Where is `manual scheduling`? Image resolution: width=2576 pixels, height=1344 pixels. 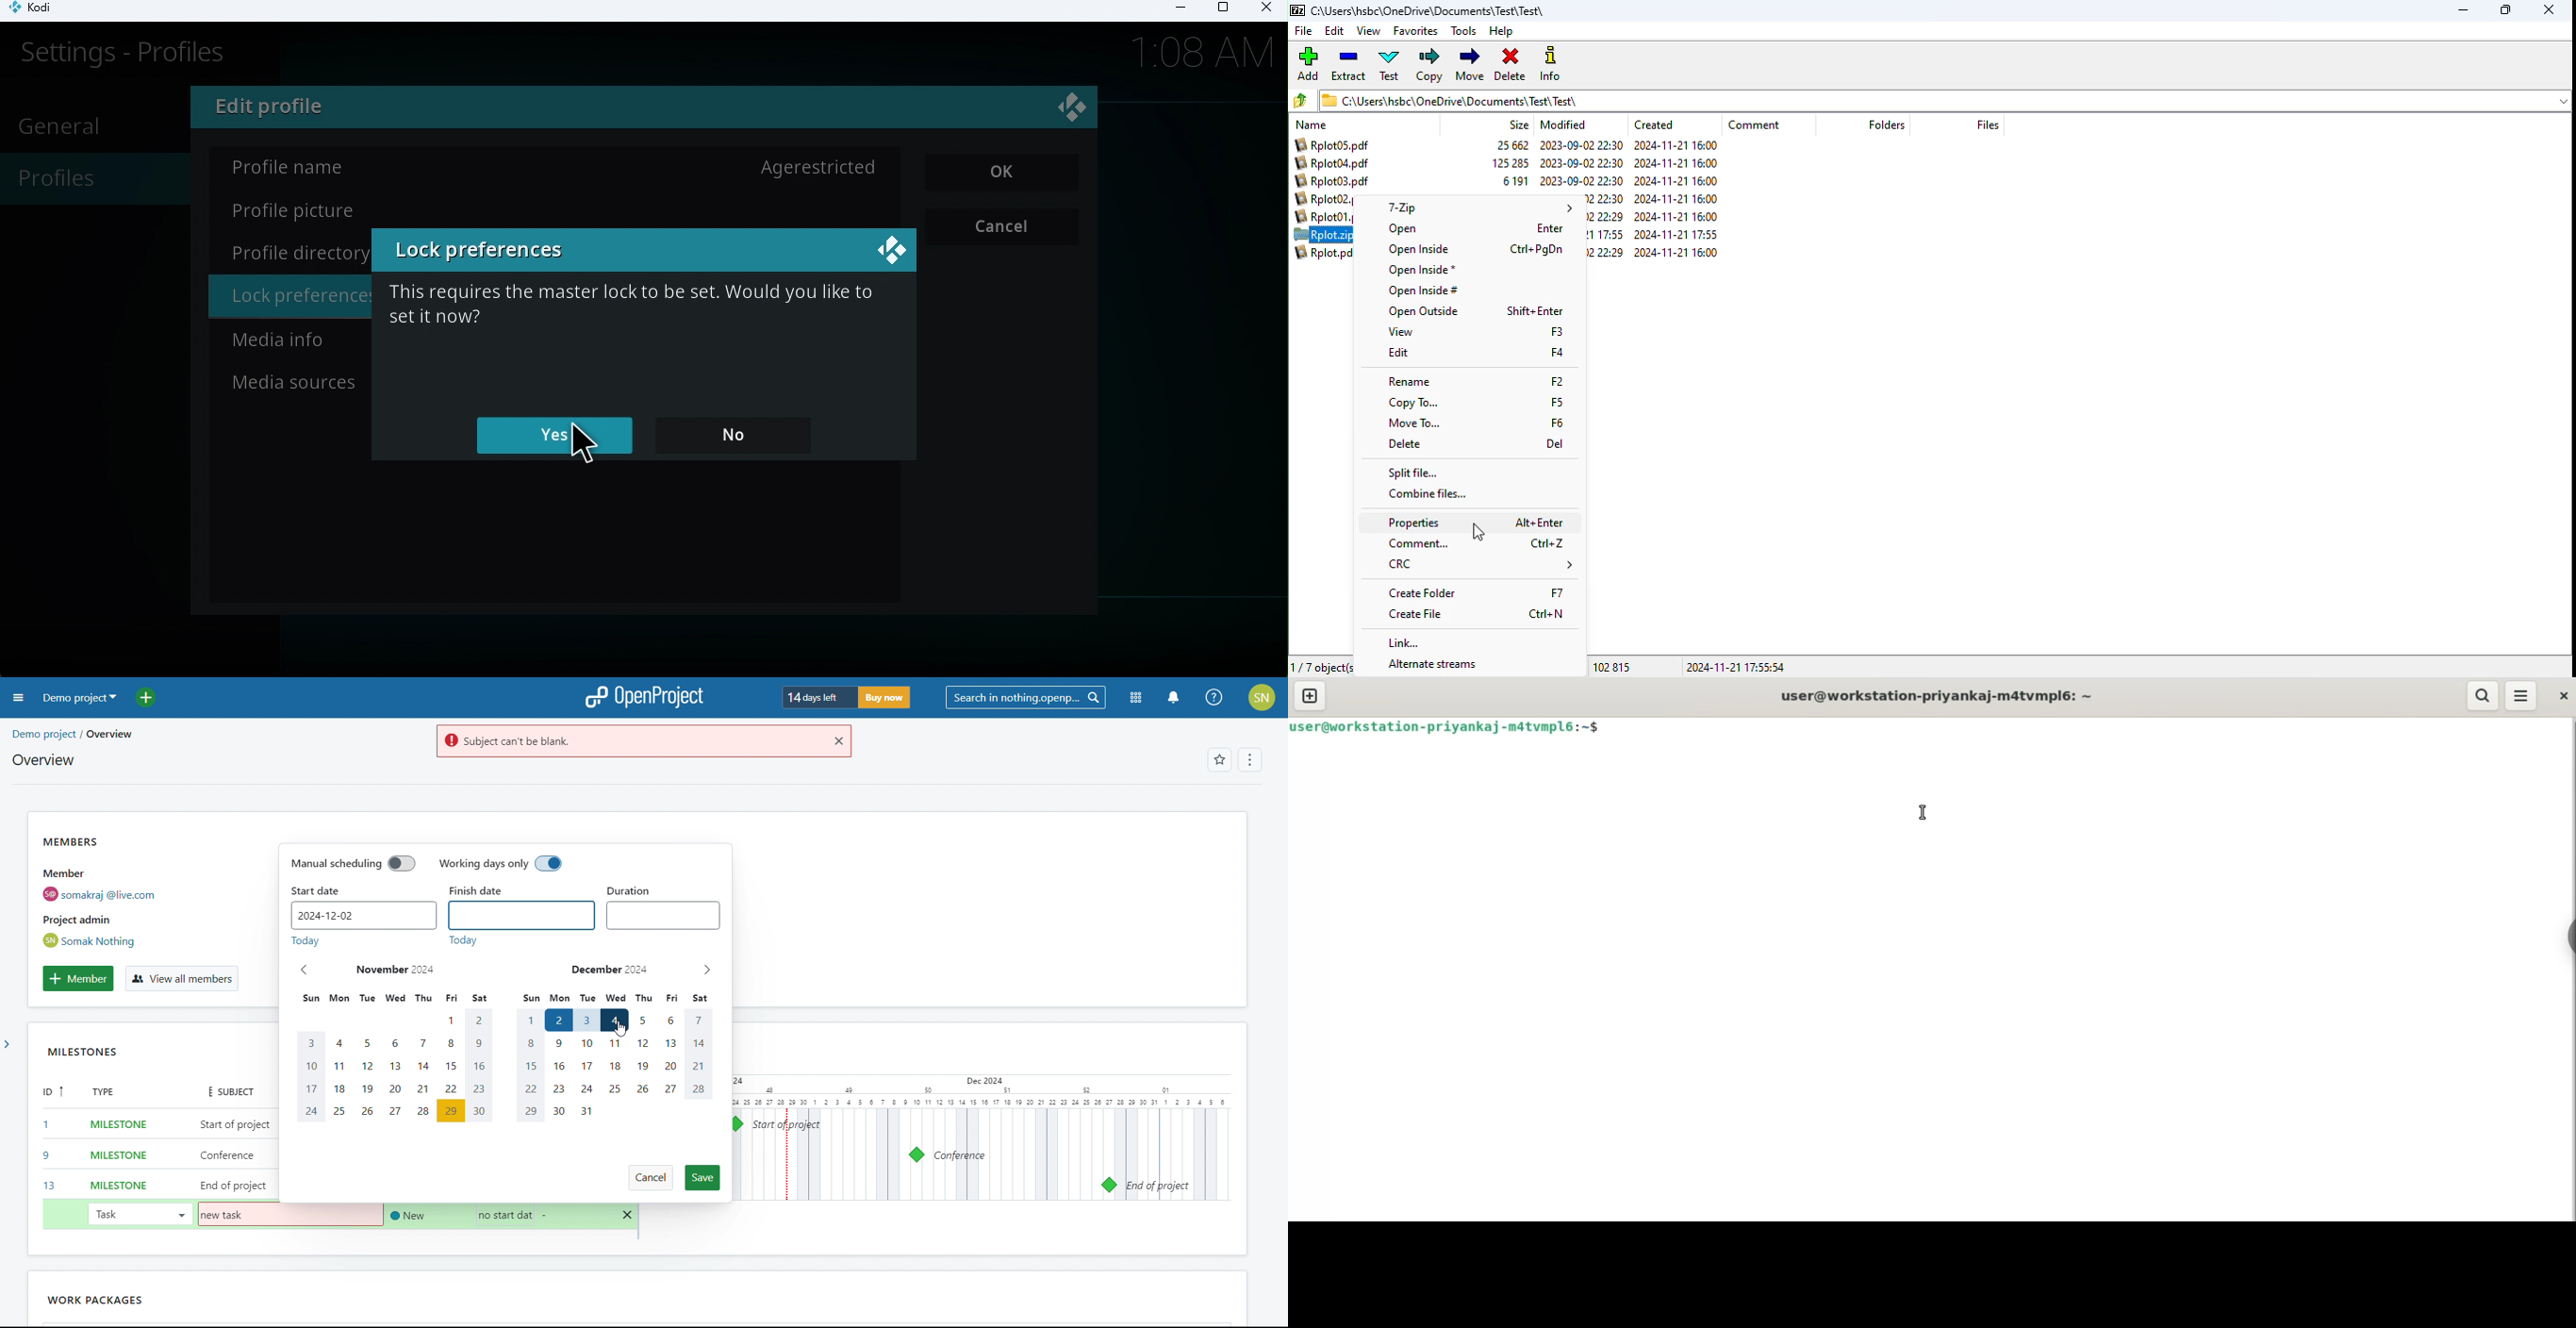
manual scheduling is located at coordinates (352, 863).